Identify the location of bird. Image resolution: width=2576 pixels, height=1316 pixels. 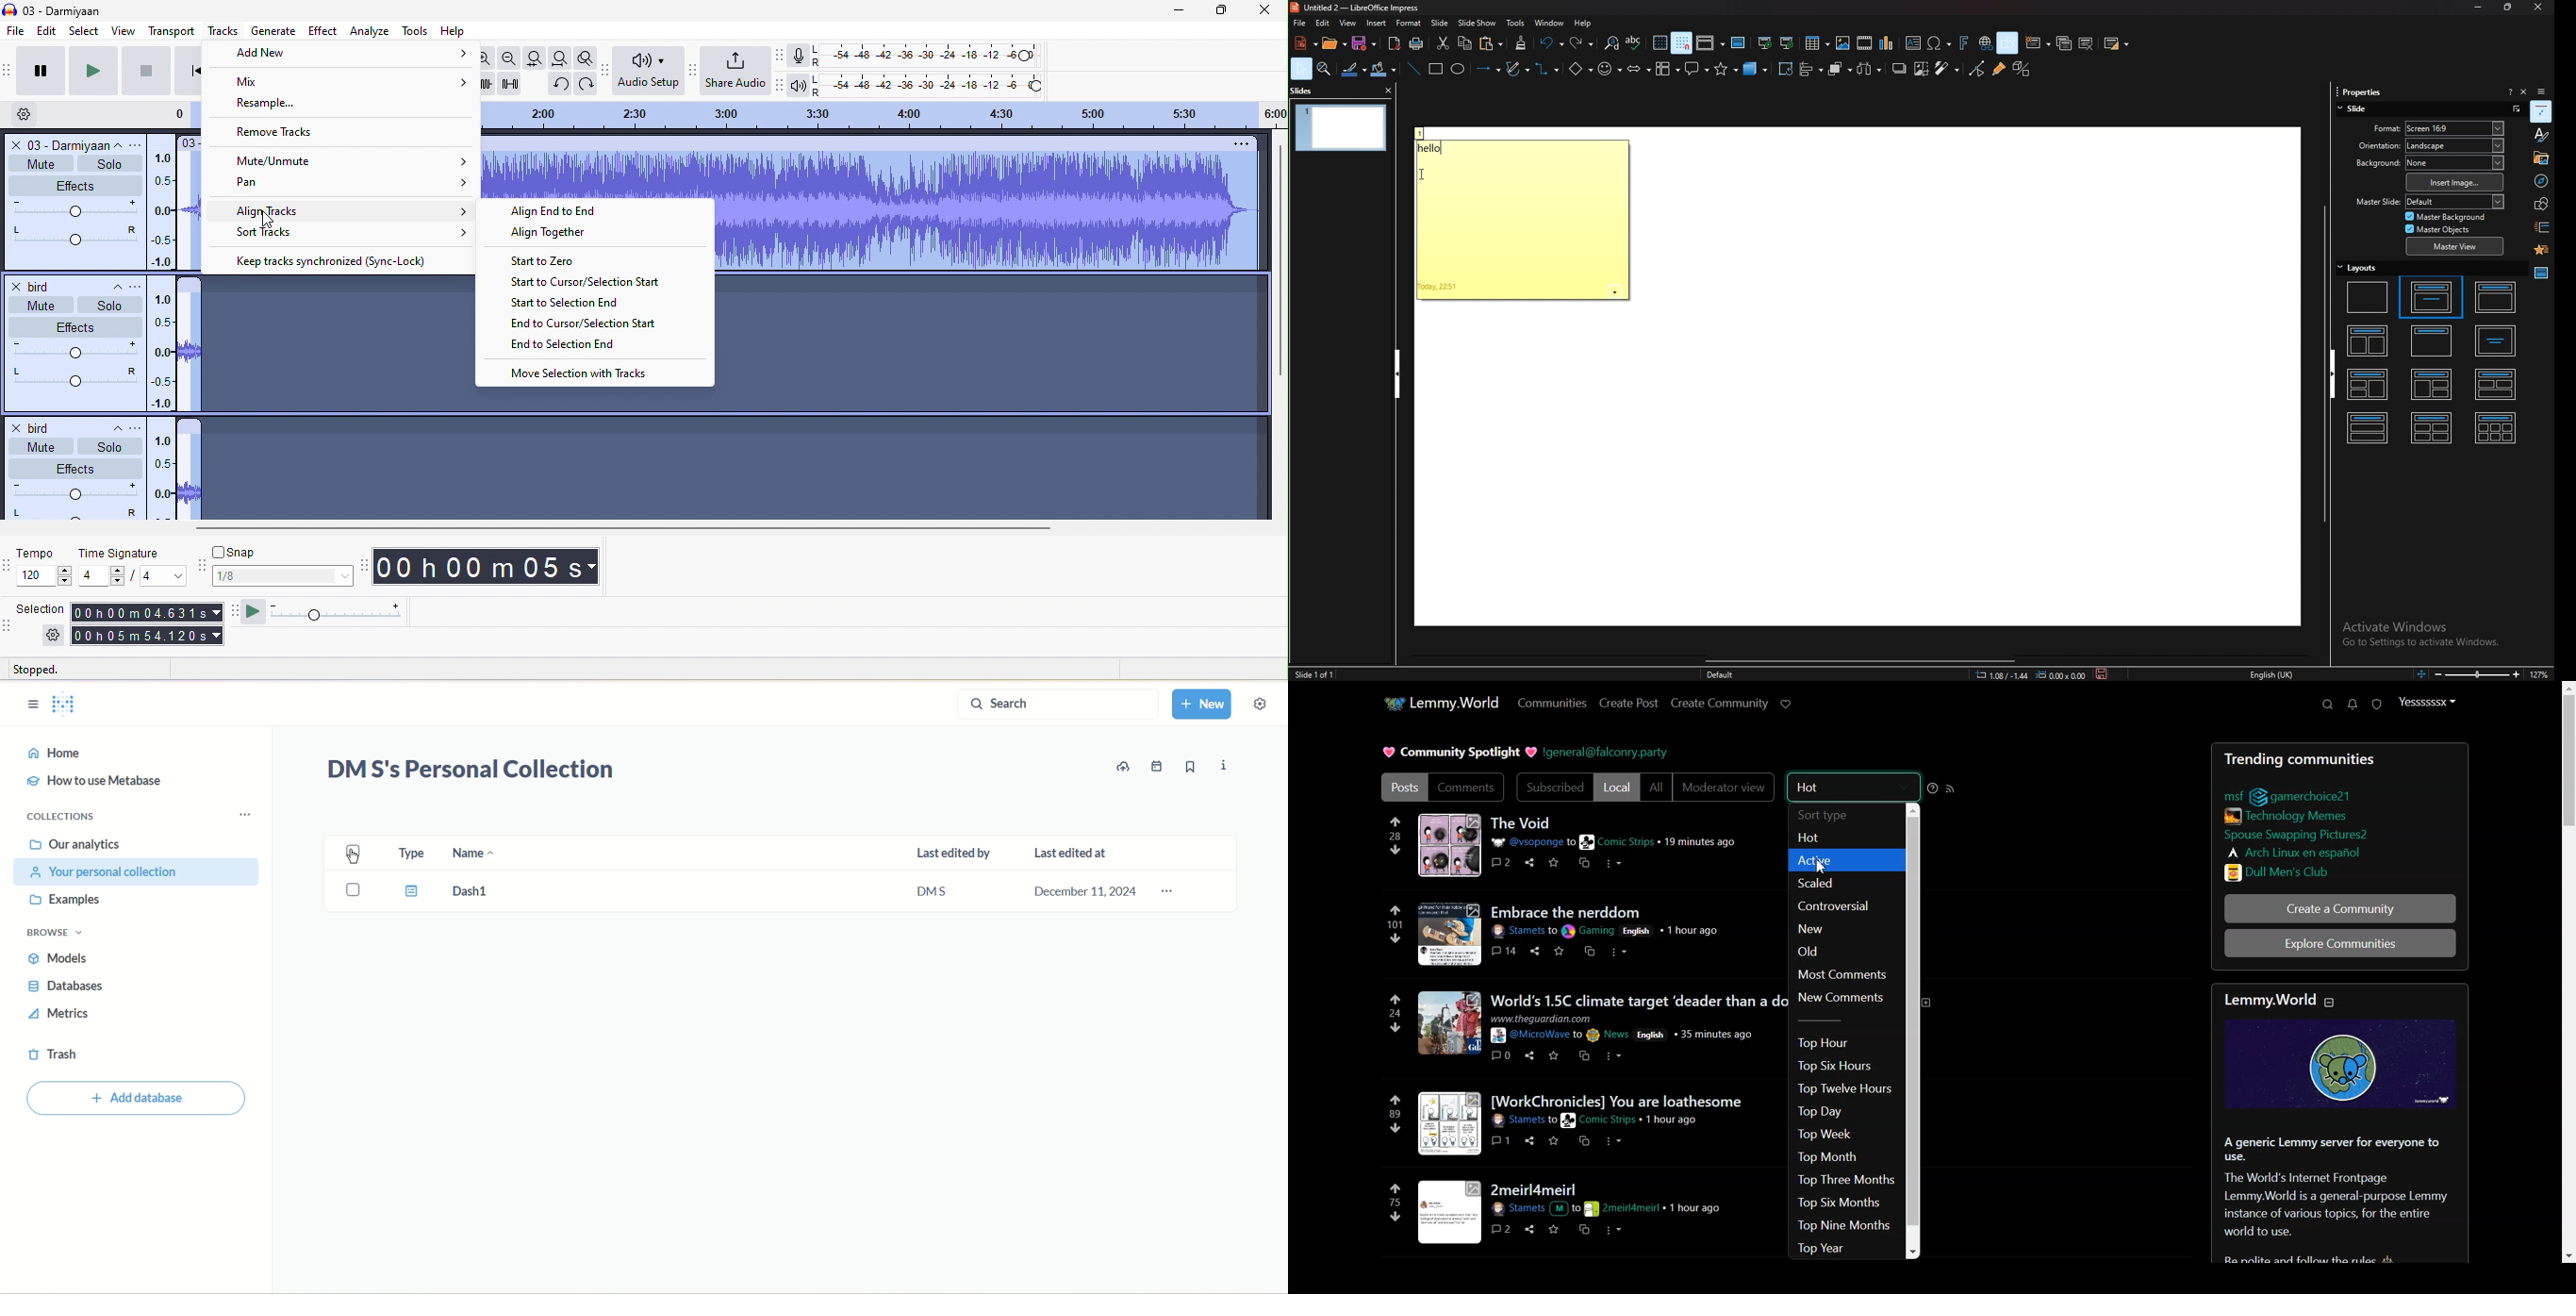
(41, 425).